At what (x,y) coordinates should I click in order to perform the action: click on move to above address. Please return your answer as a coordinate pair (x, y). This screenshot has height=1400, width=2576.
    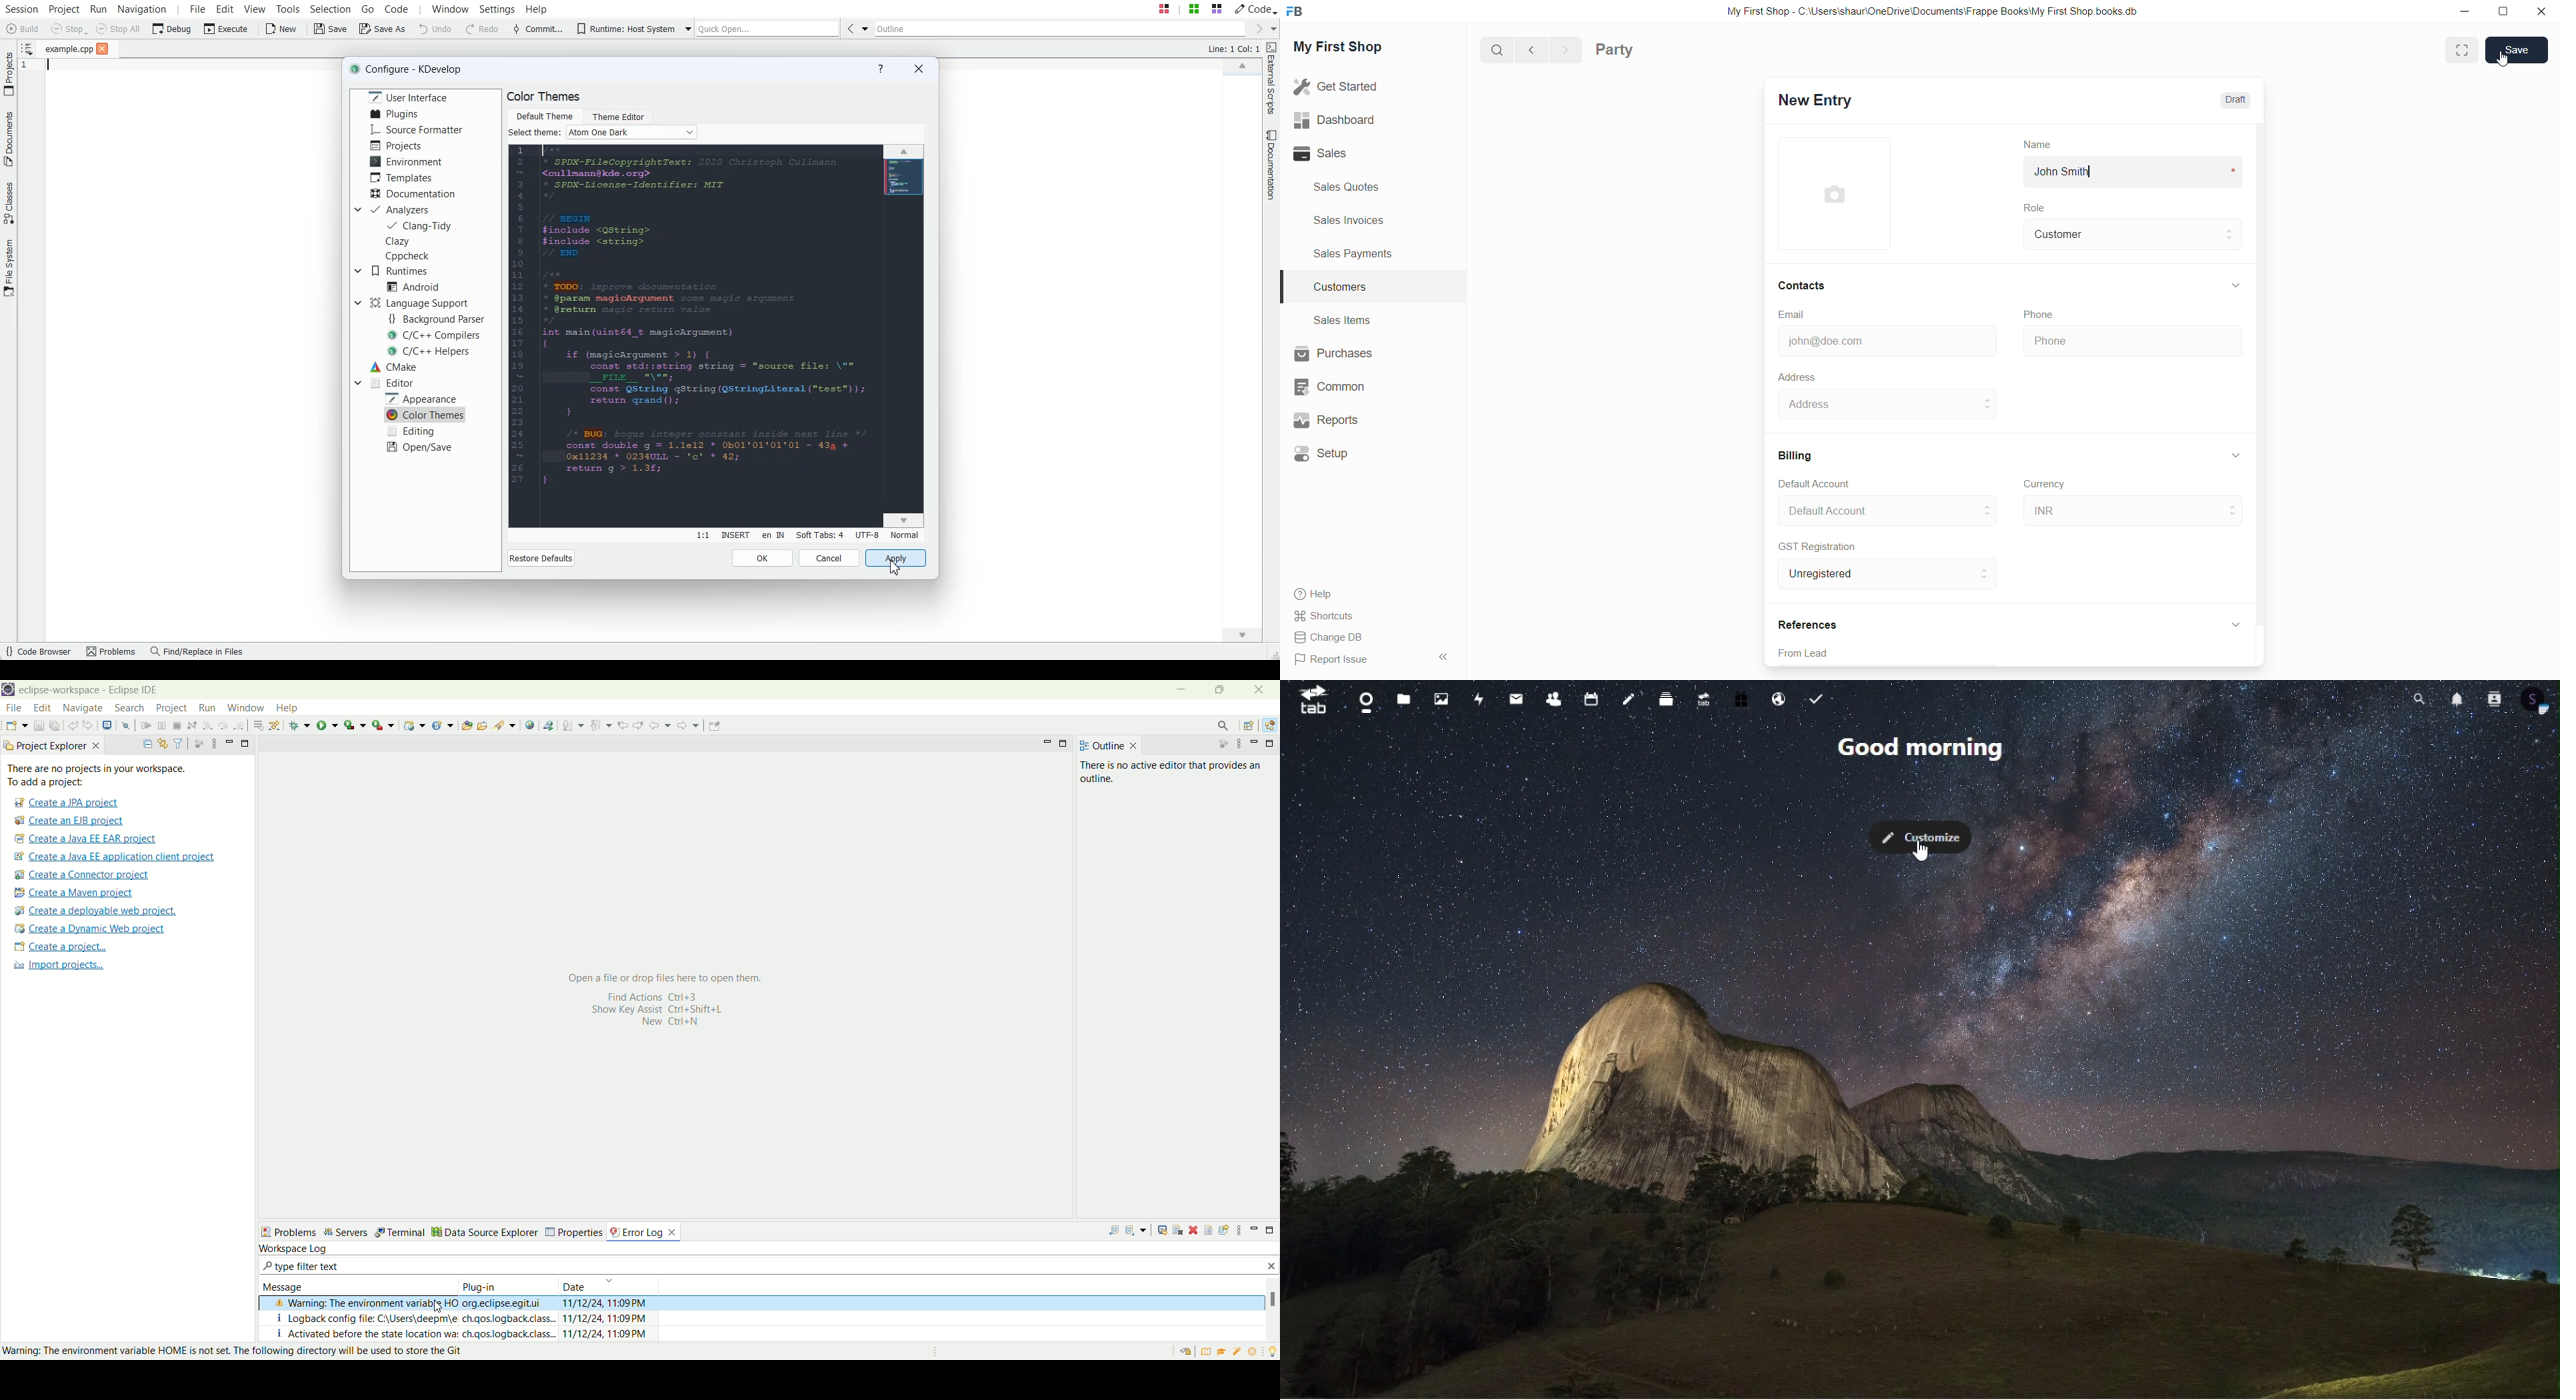
    Looking at the image, I should click on (1988, 399).